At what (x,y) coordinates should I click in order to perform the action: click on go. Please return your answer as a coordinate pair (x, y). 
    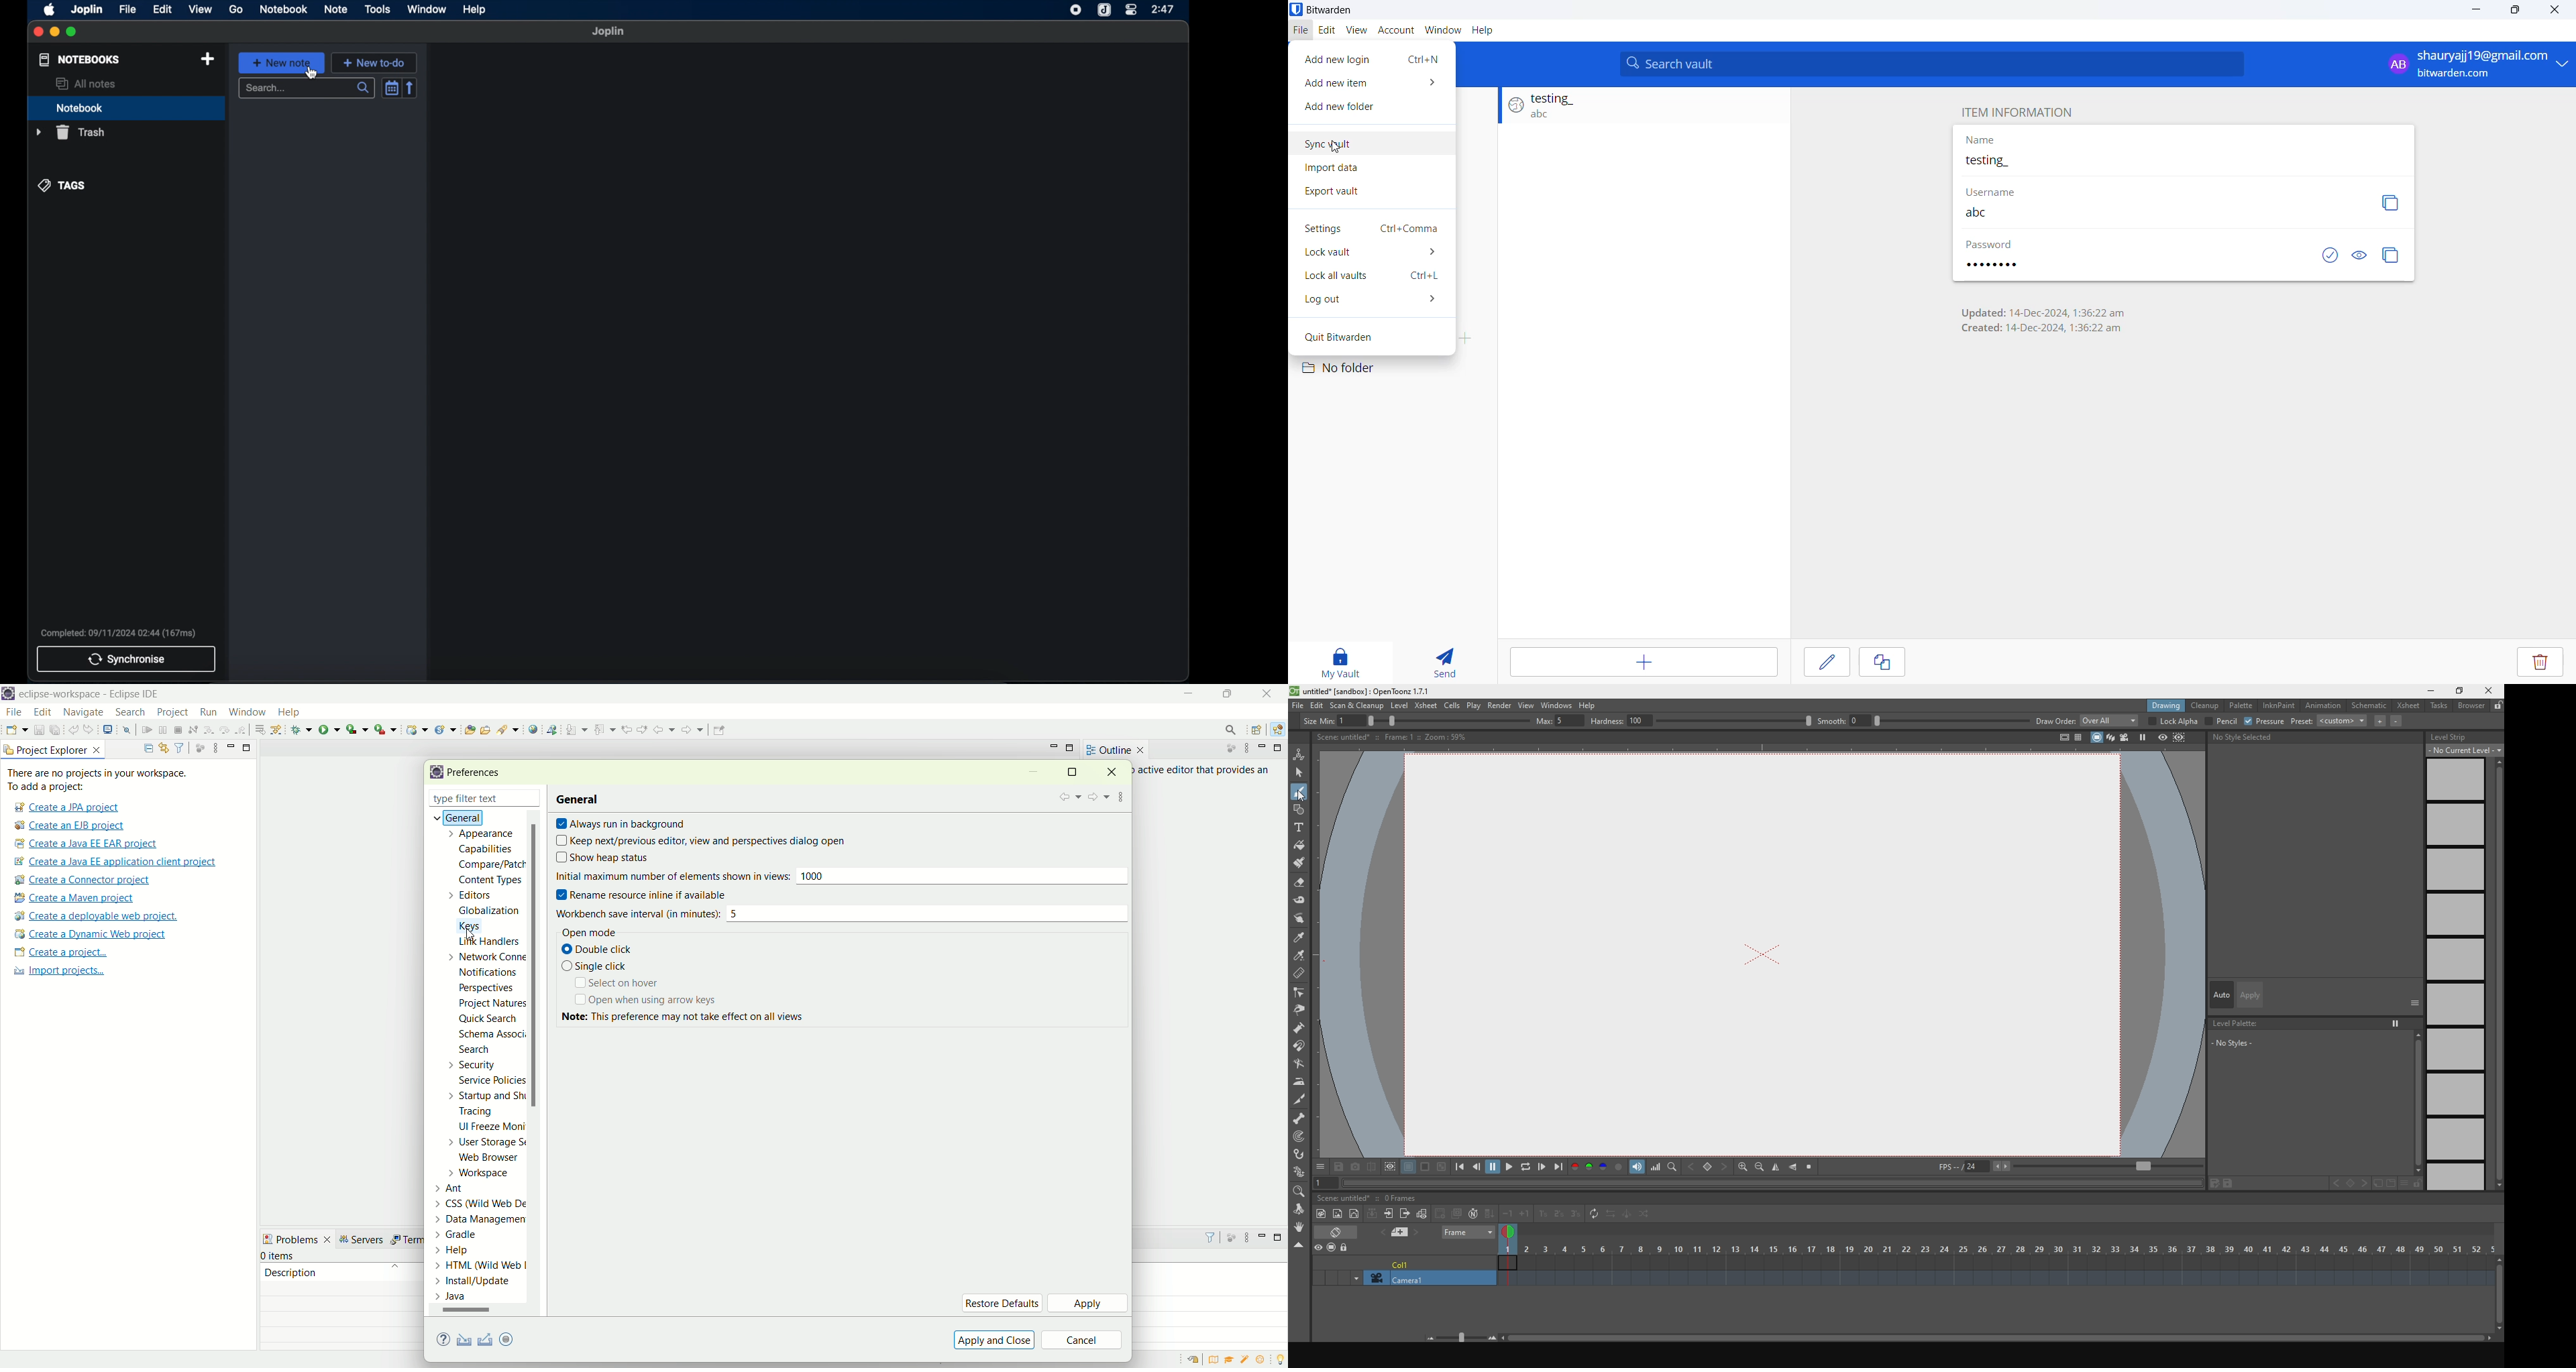
    Looking at the image, I should click on (236, 10).